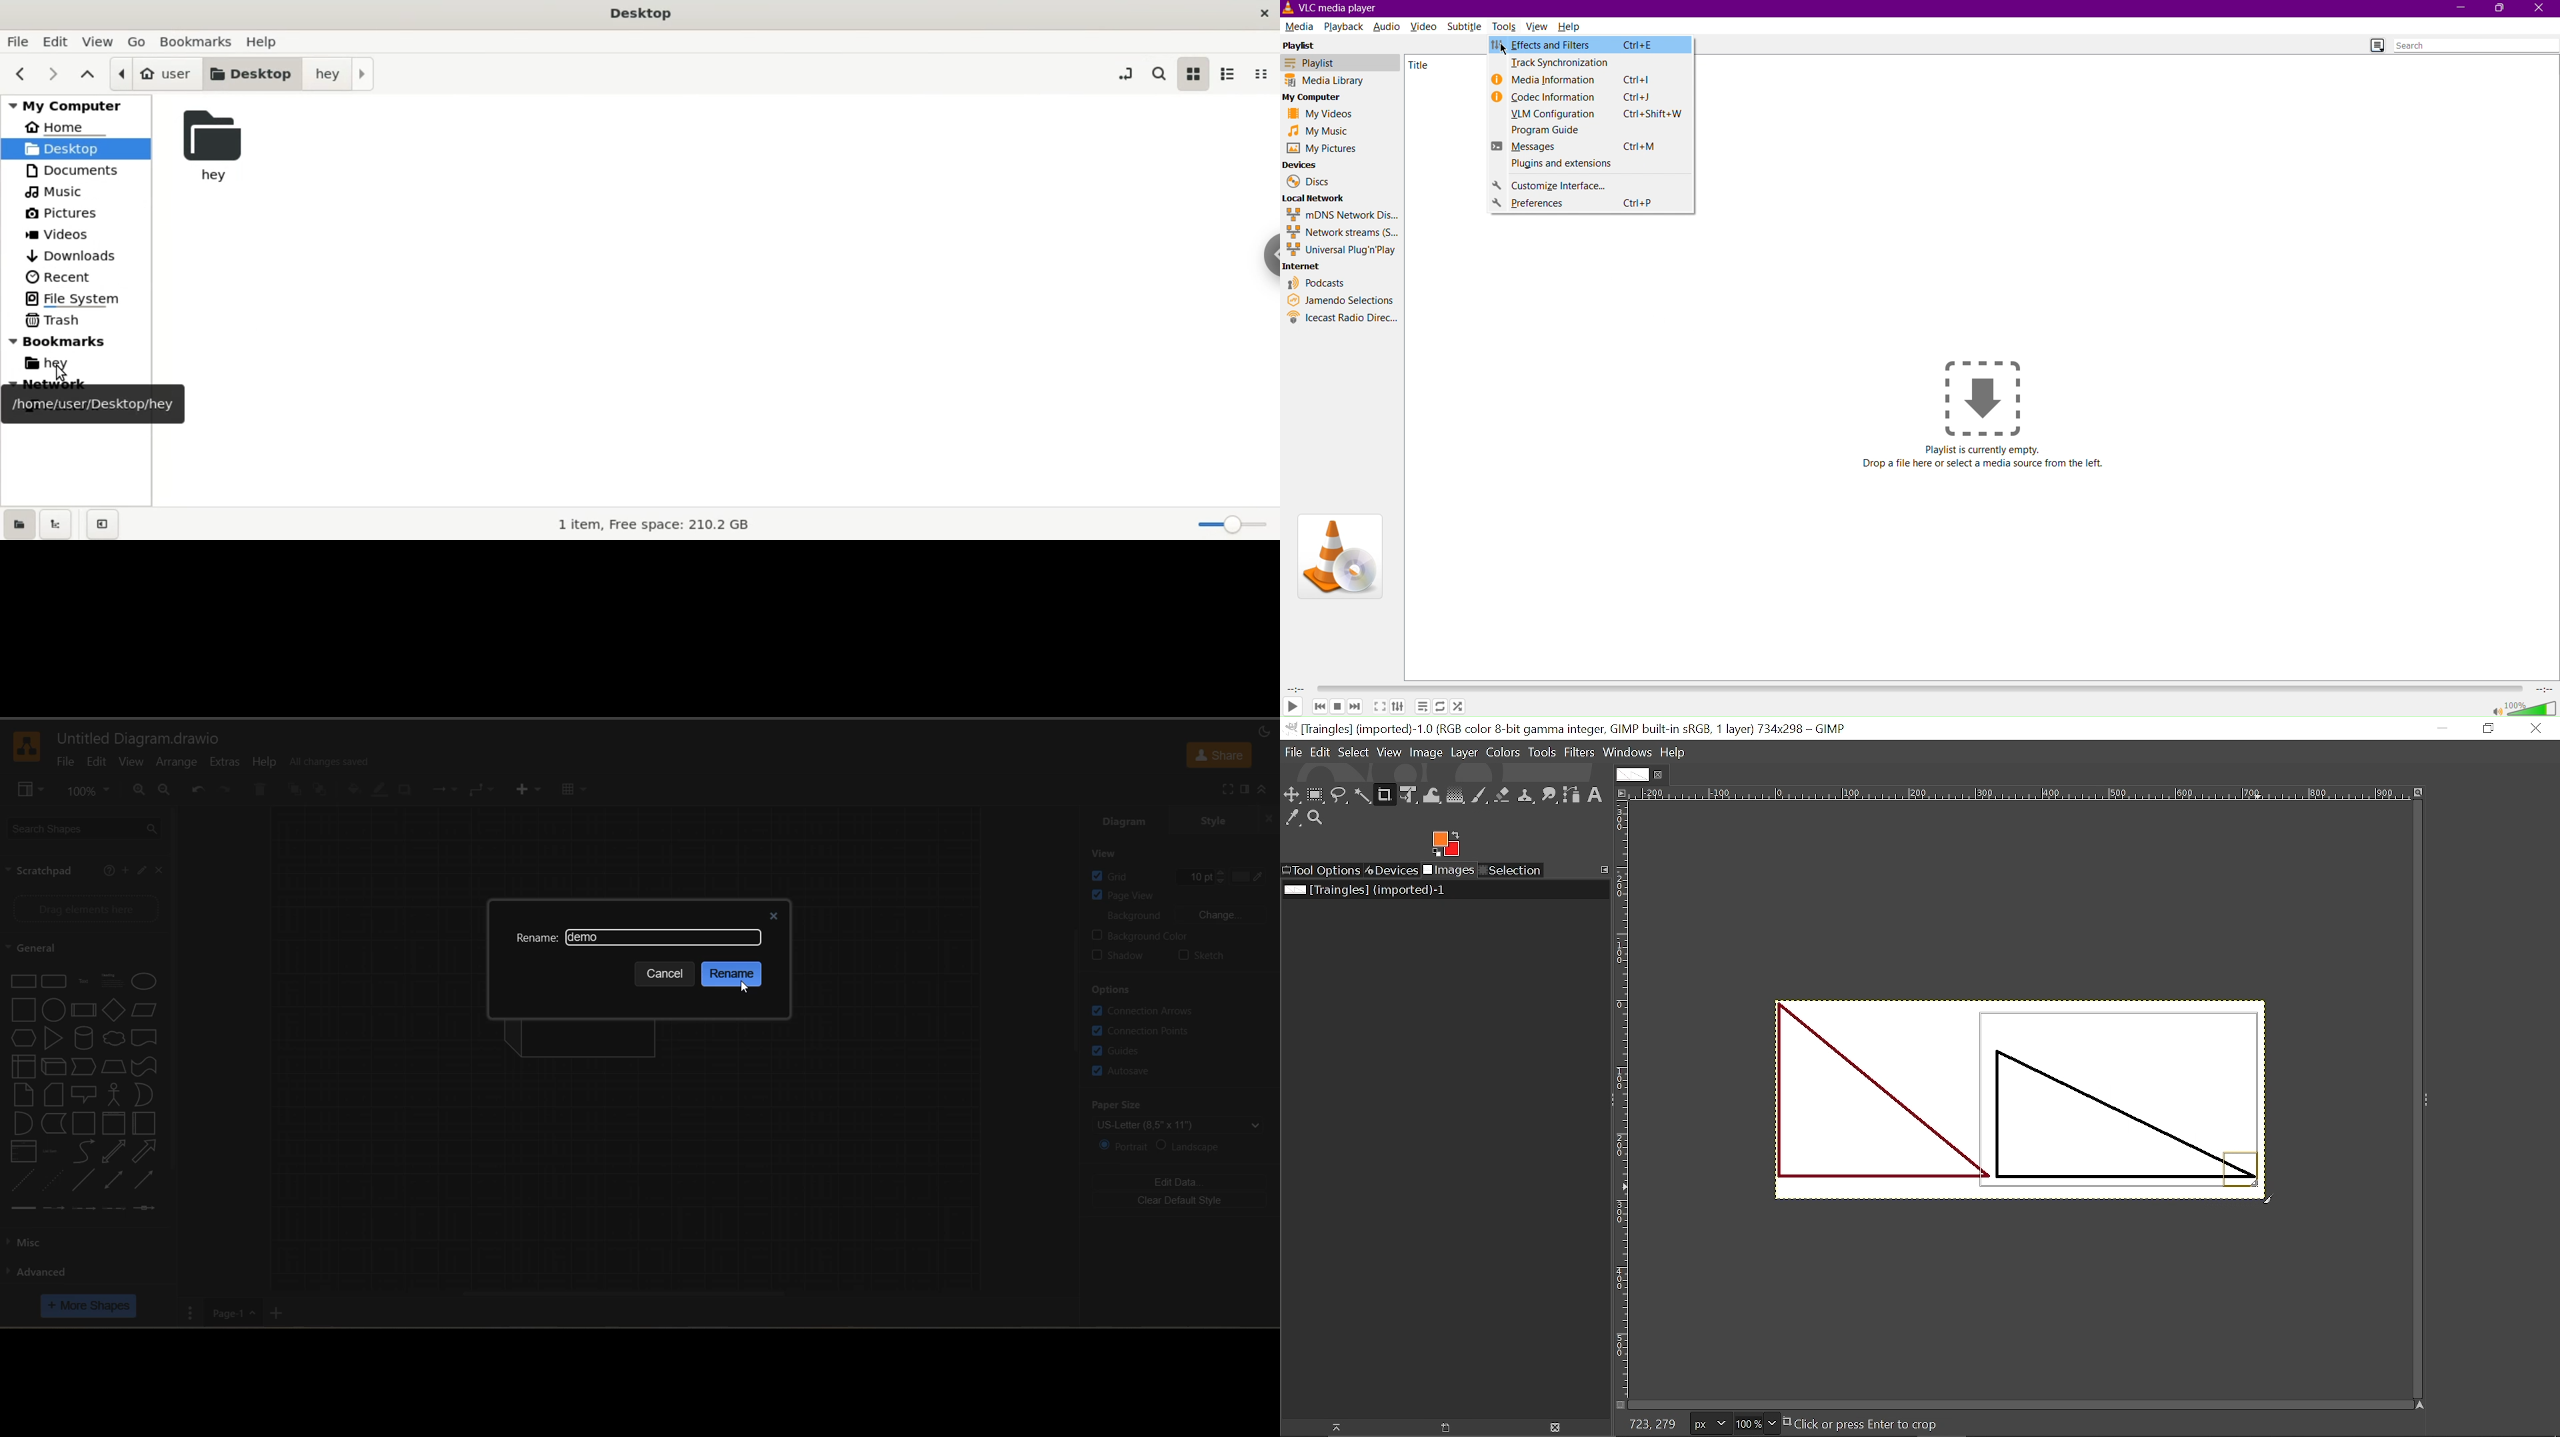  Describe the element at coordinates (58, 212) in the screenshot. I see `pictures` at that location.